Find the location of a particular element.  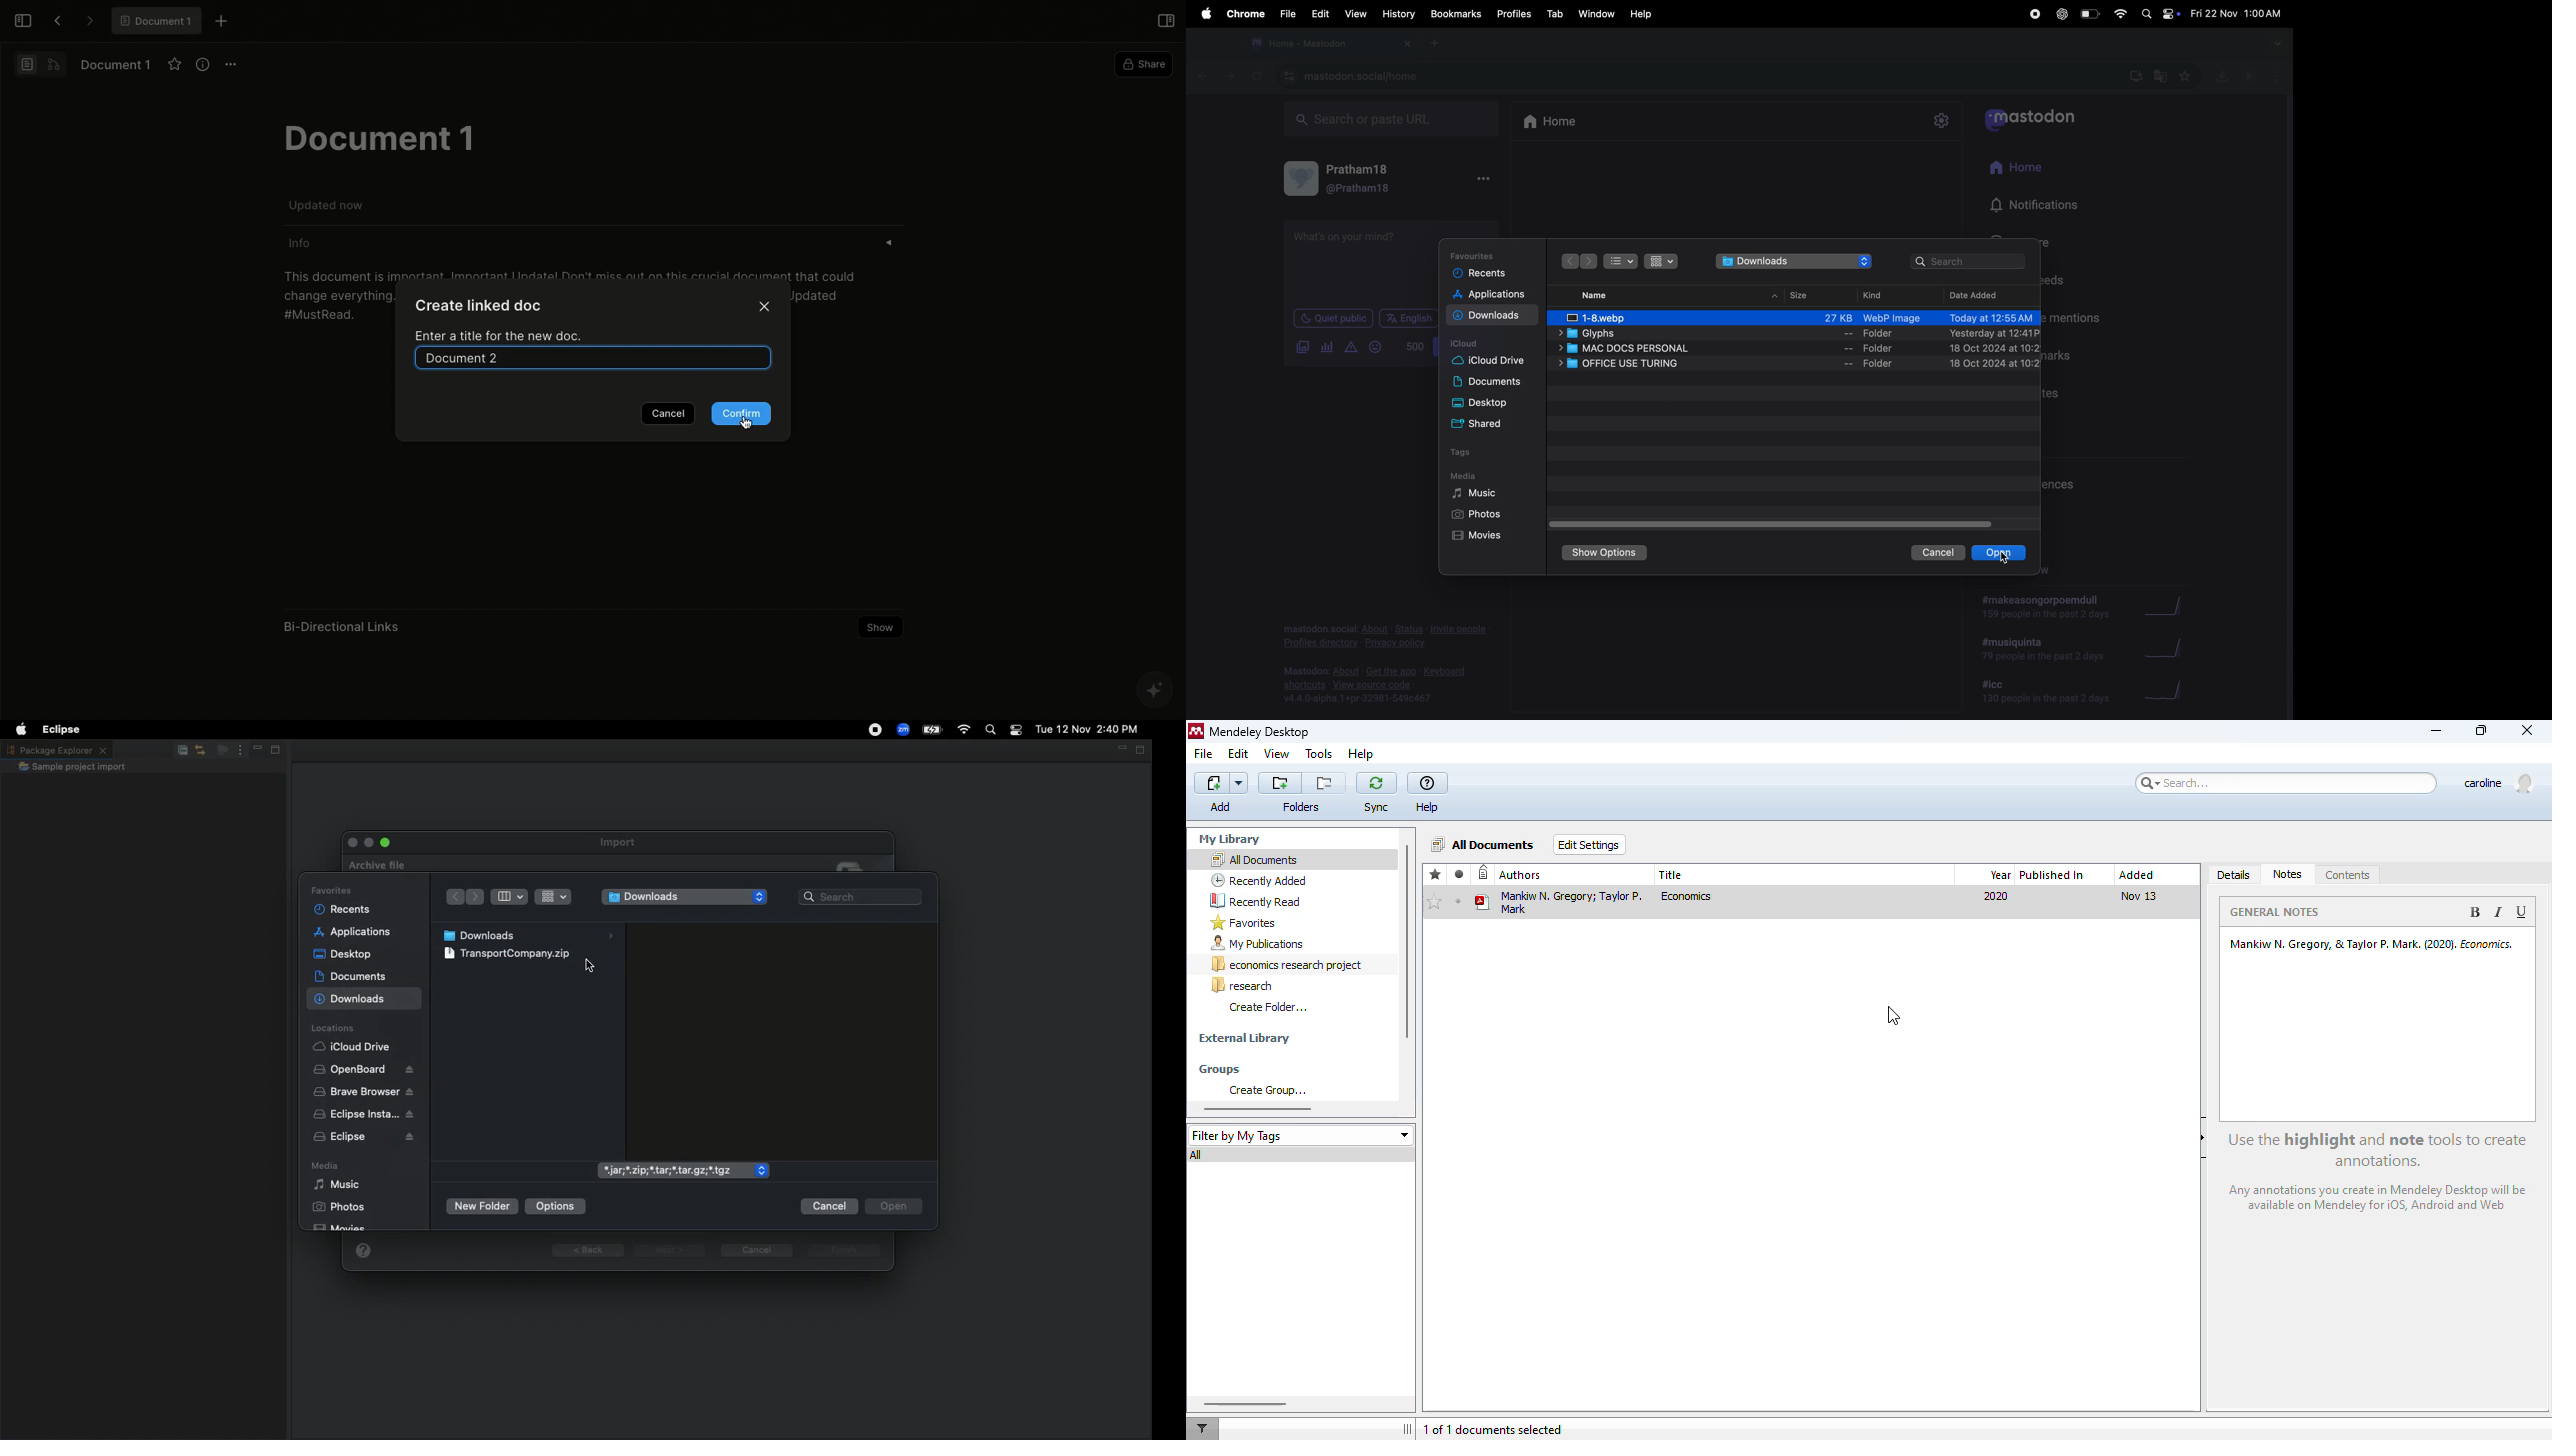

help is located at coordinates (1361, 754).